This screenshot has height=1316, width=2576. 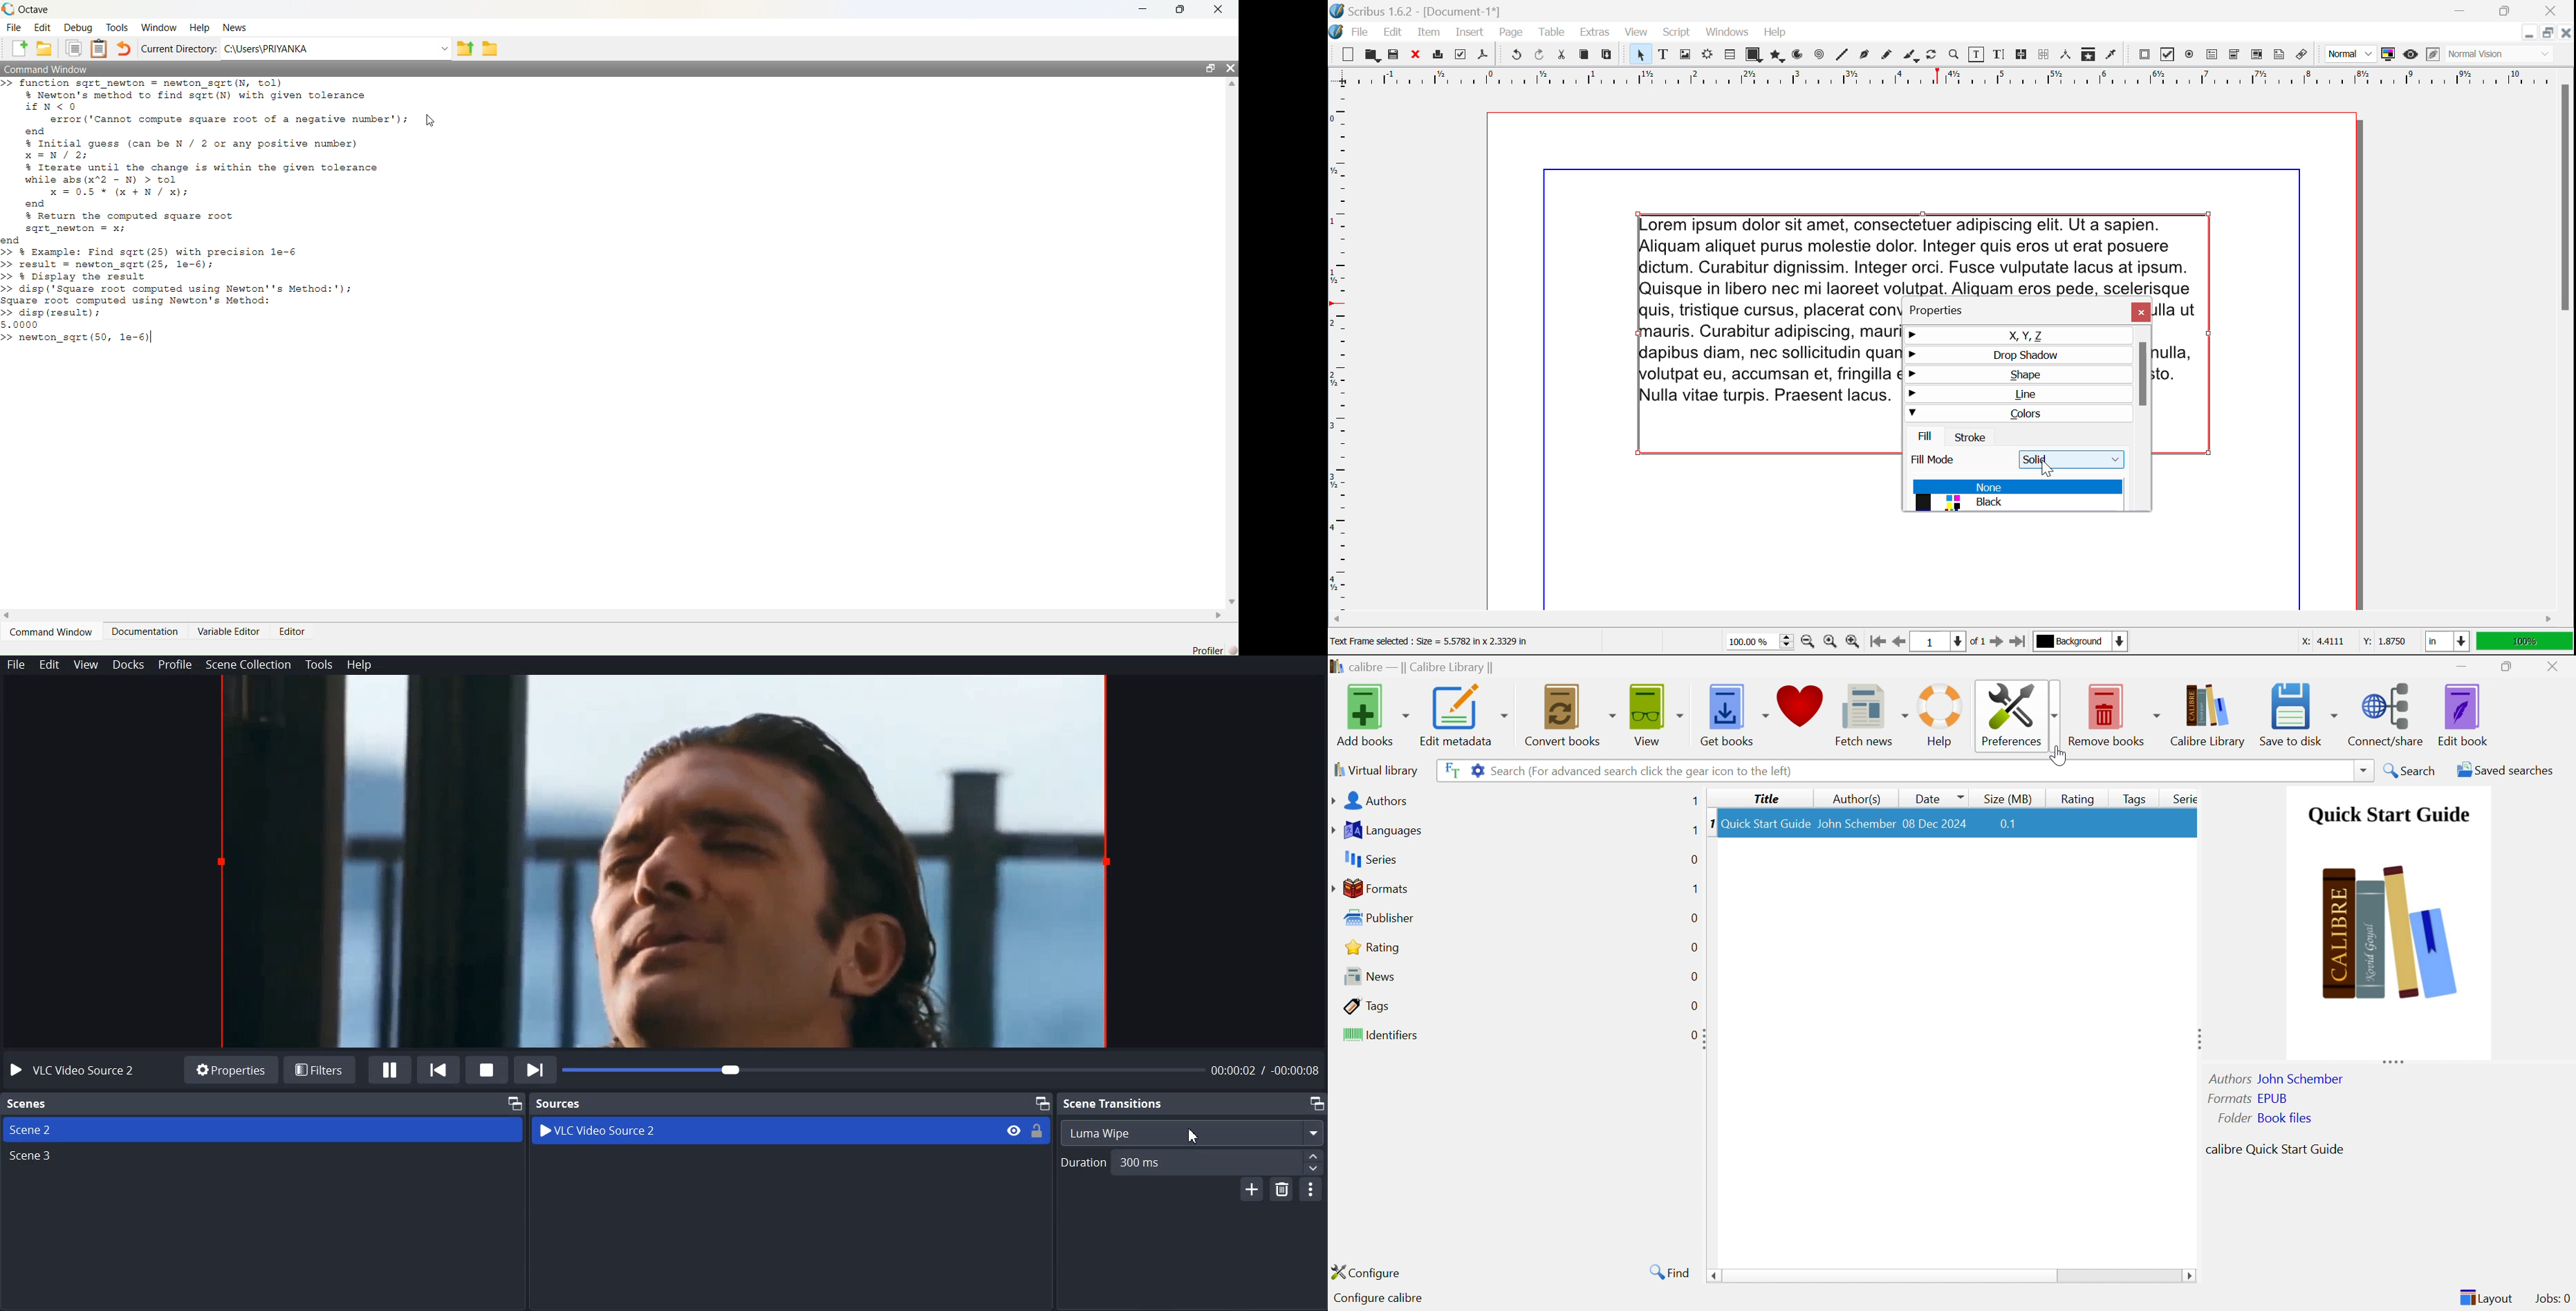 I want to click on Publisher, so click(x=1382, y=918).